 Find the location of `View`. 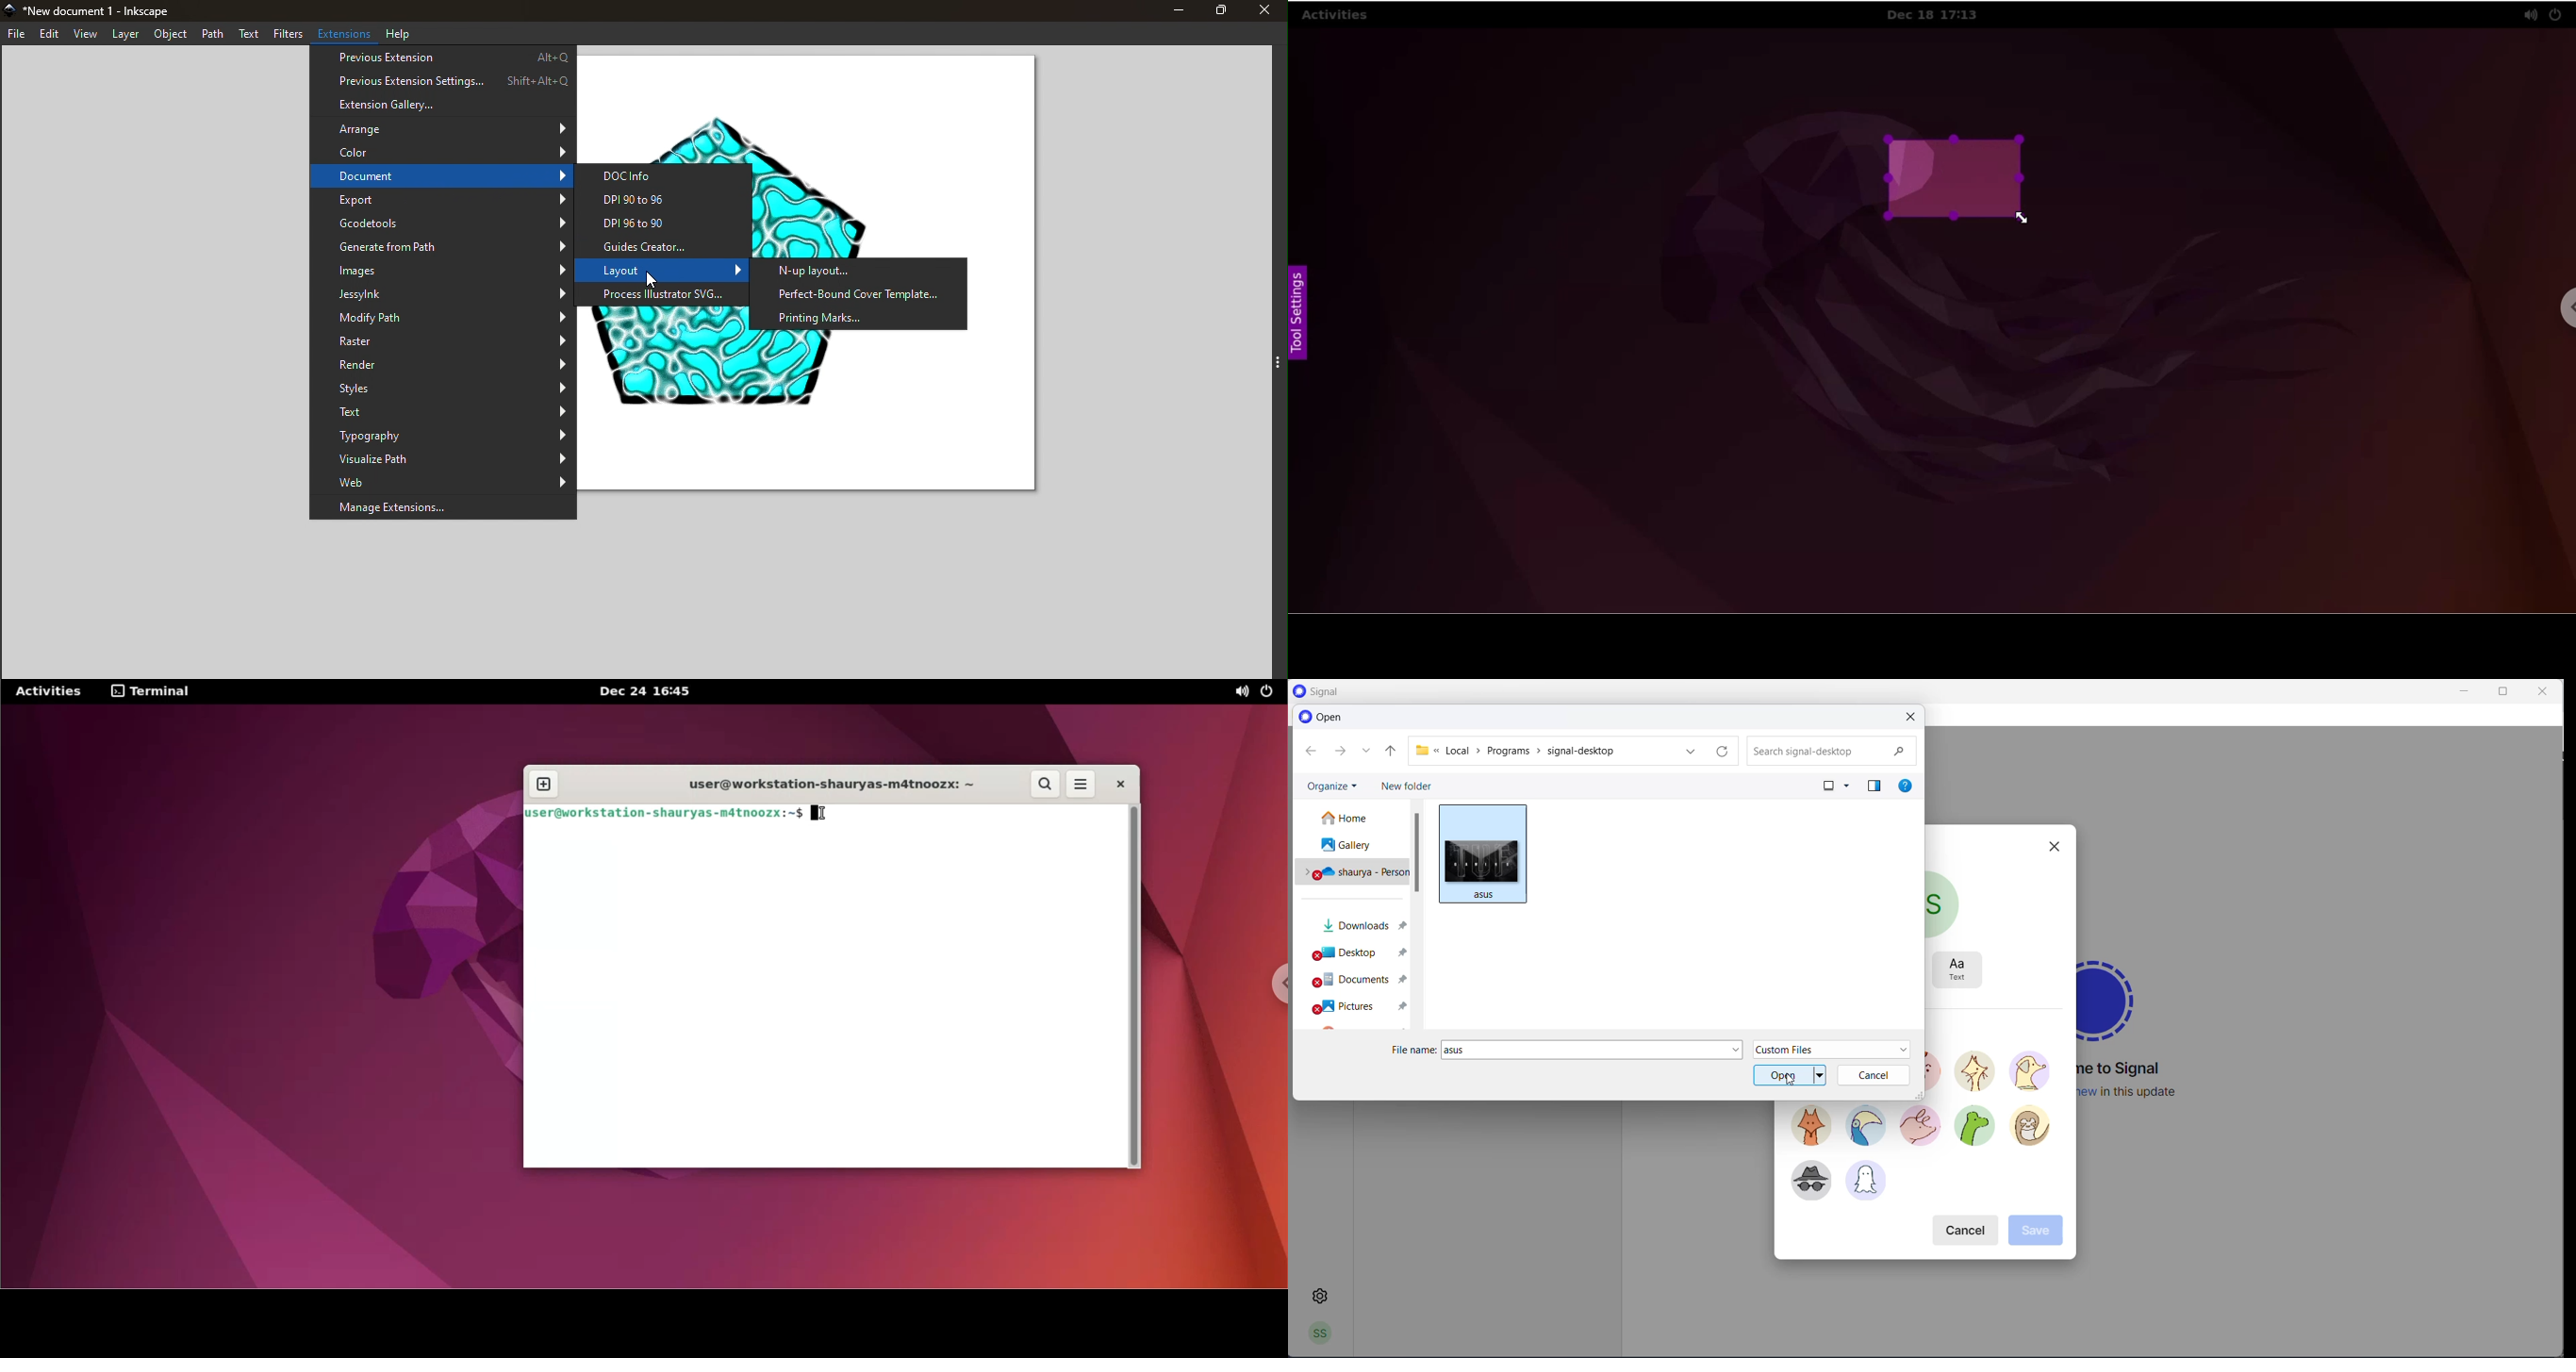

View is located at coordinates (88, 34).